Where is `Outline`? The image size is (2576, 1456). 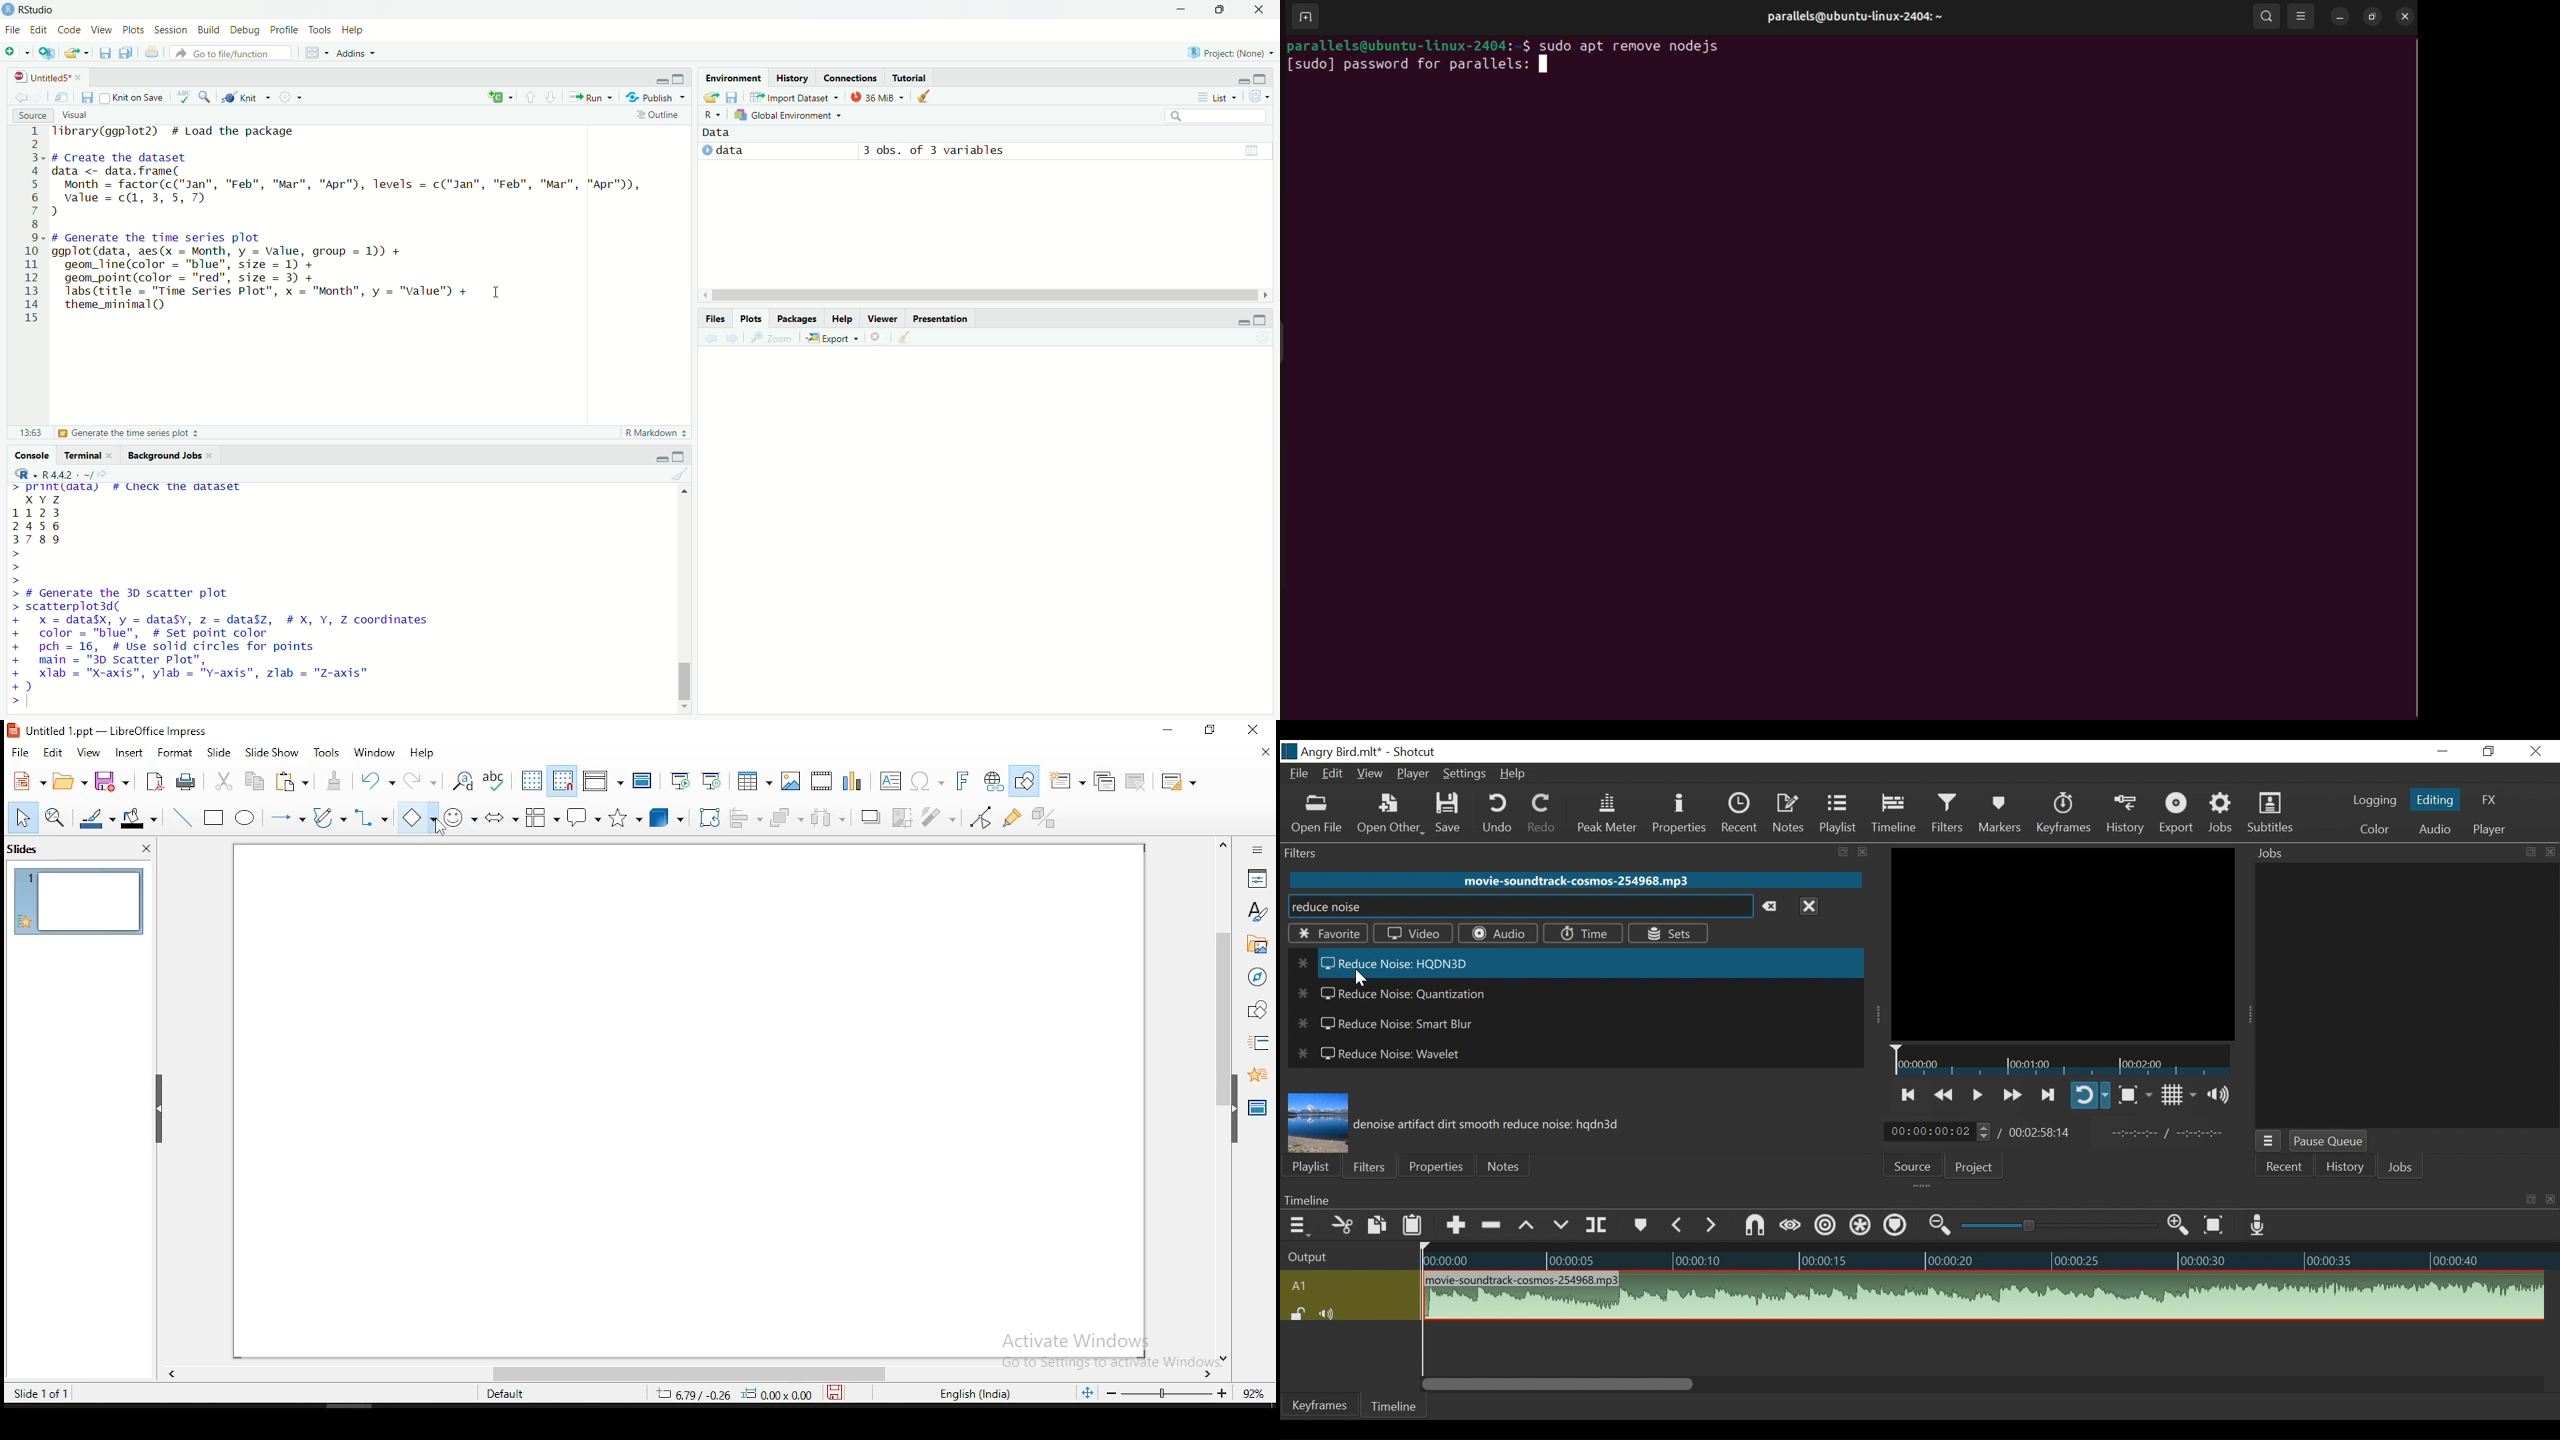
Outline is located at coordinates (660, 115).